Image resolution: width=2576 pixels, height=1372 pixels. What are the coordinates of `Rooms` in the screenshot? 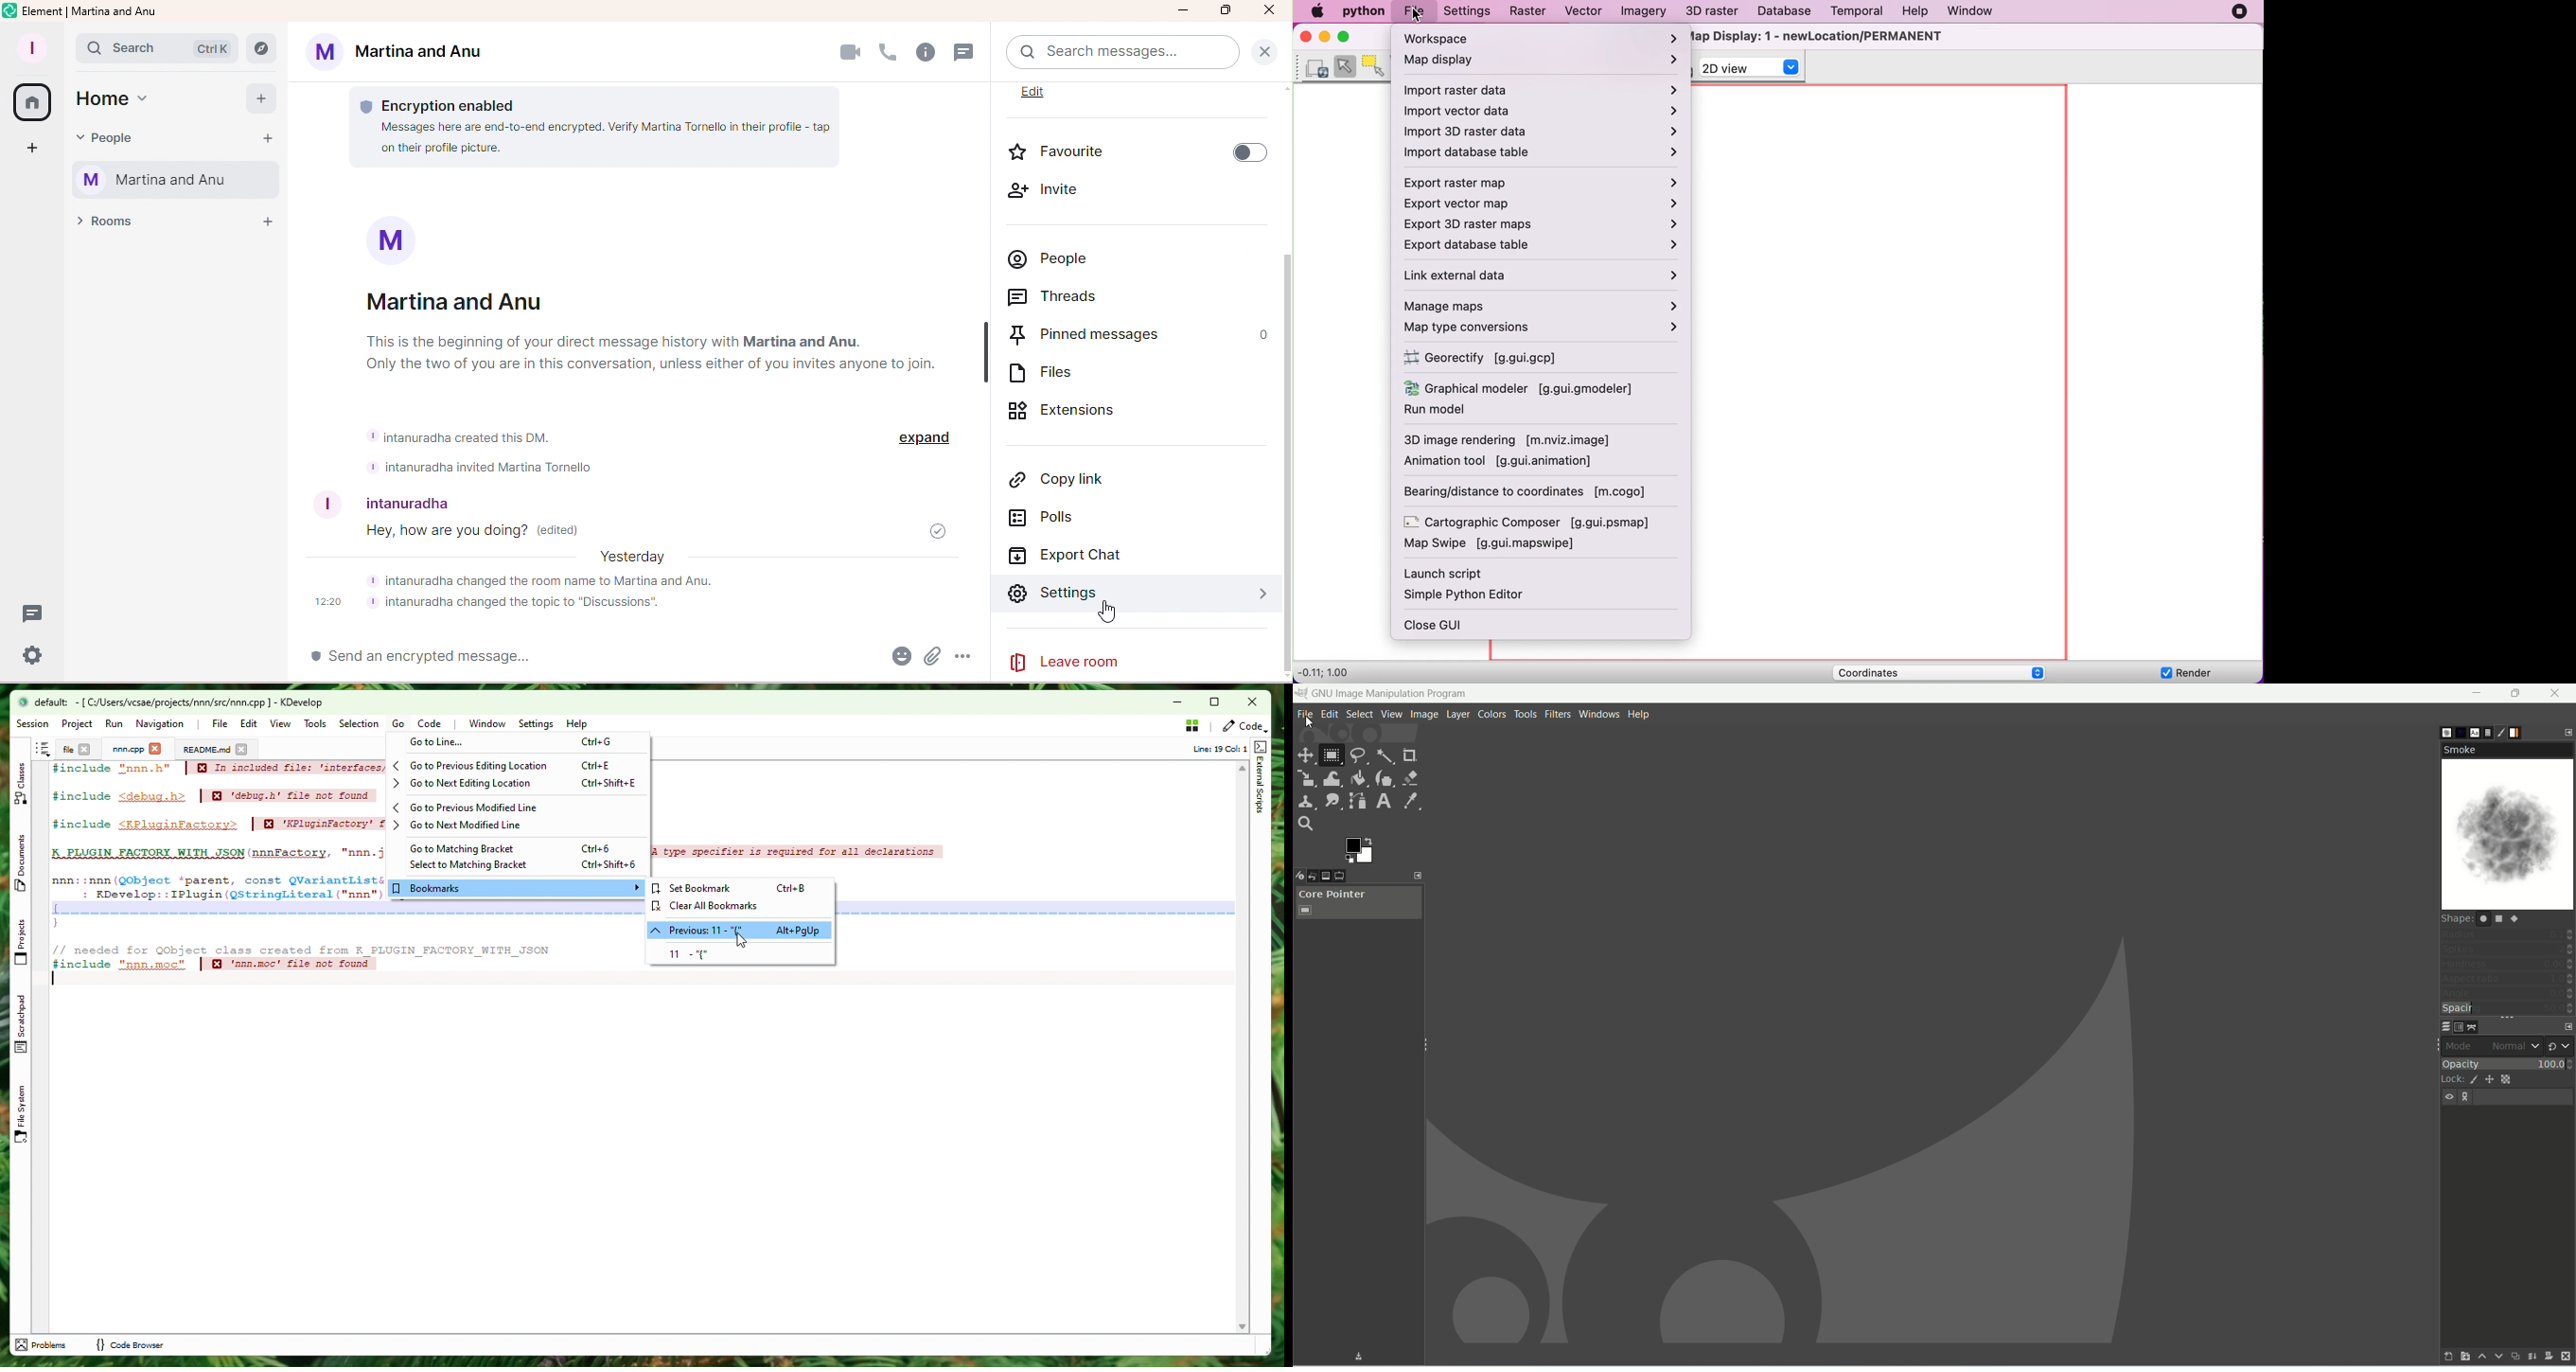 It's located at (108, 227).